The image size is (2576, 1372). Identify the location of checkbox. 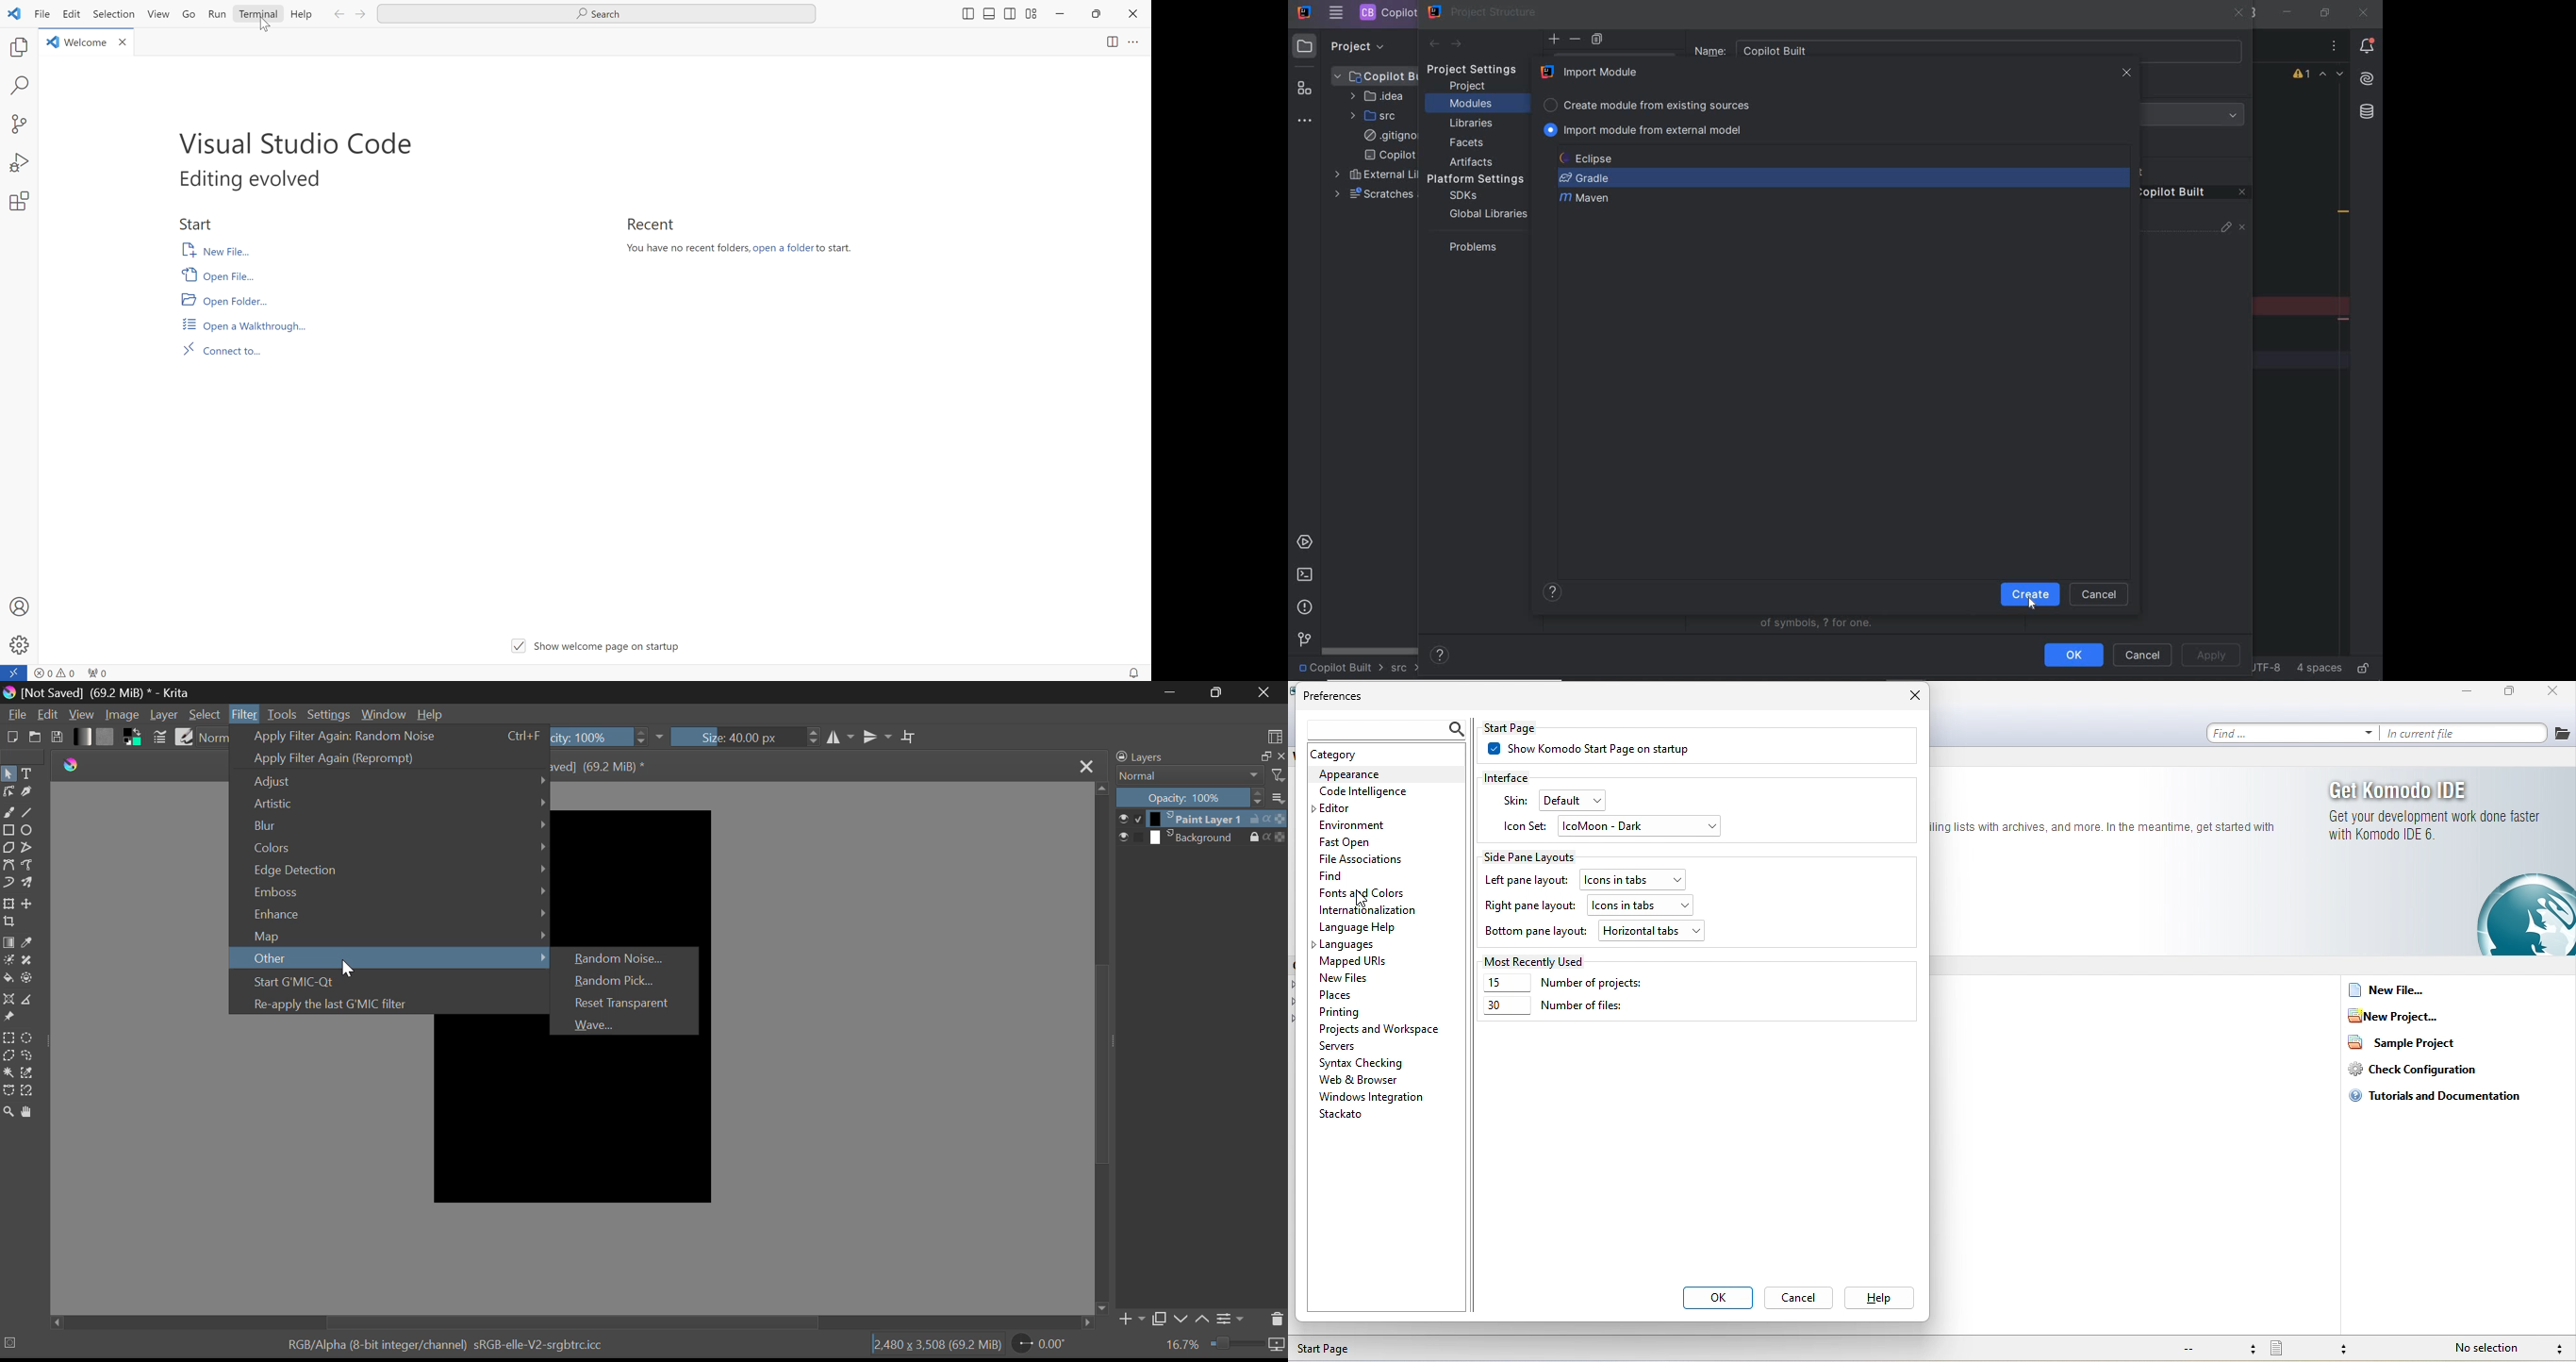
(1136, 819).